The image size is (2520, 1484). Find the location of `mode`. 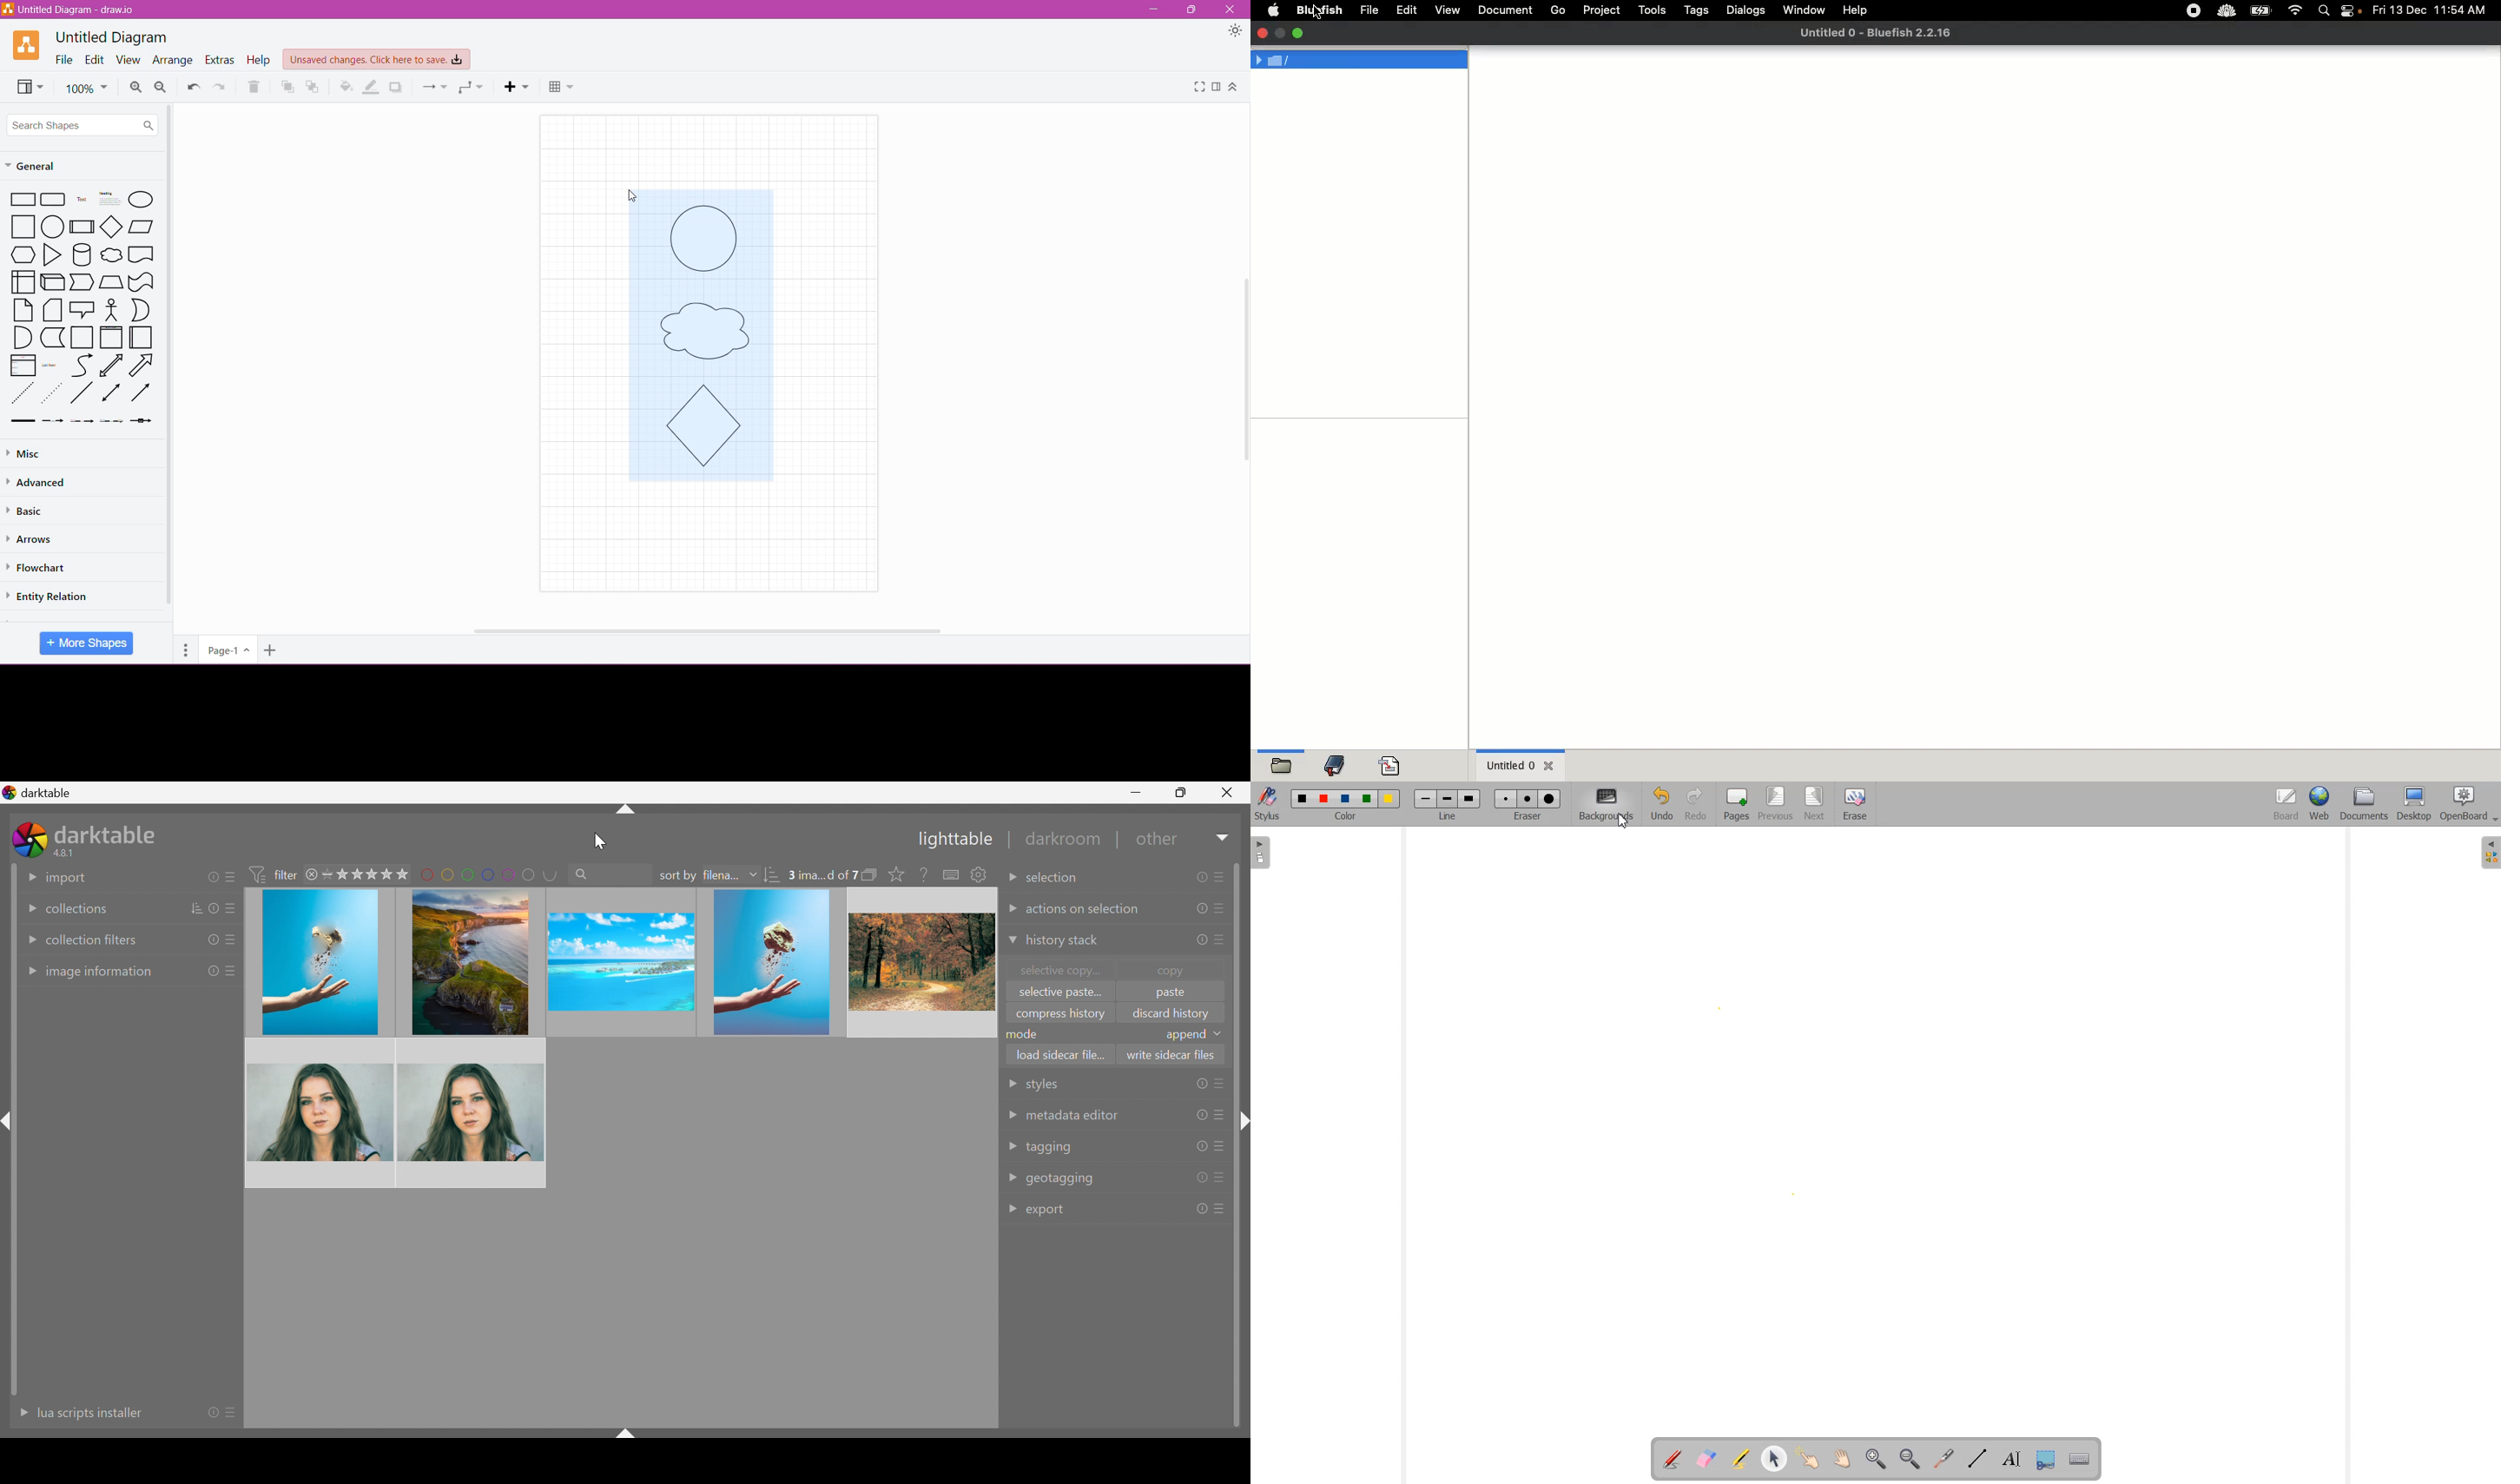

mode is located at coordinates (1025, 1034).